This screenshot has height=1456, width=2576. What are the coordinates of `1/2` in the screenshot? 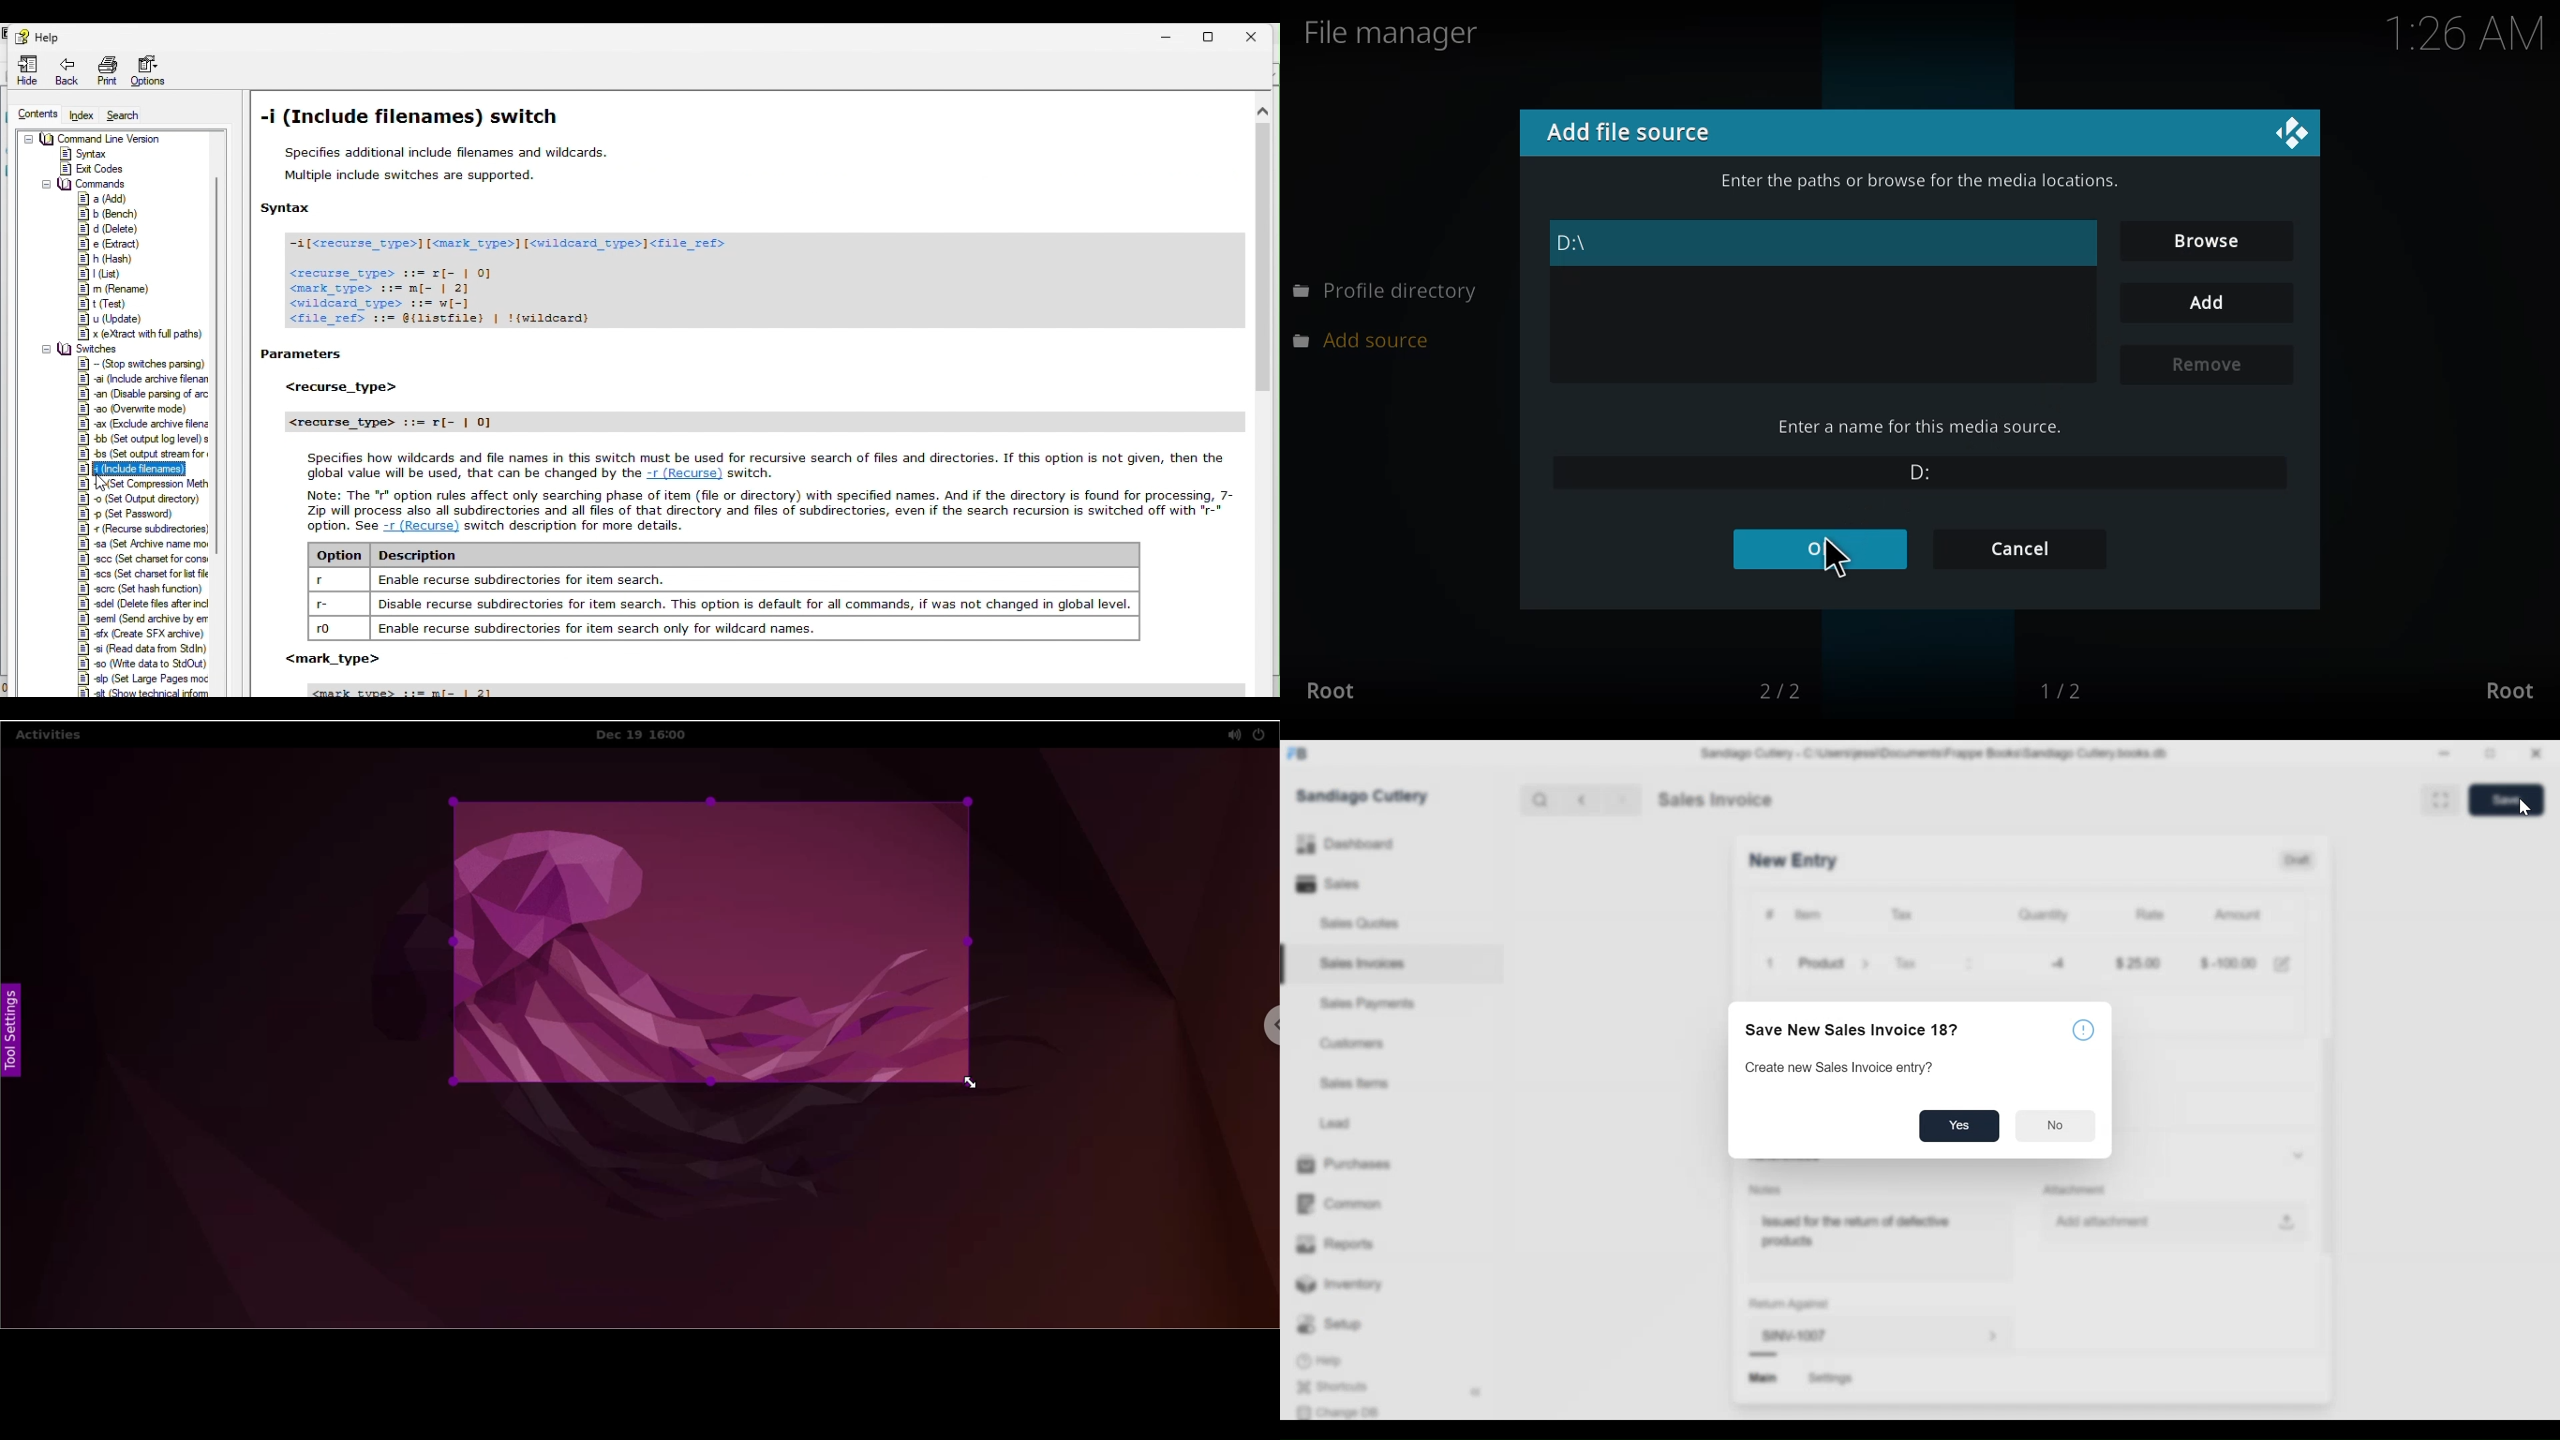 It's located at (2076, 688).